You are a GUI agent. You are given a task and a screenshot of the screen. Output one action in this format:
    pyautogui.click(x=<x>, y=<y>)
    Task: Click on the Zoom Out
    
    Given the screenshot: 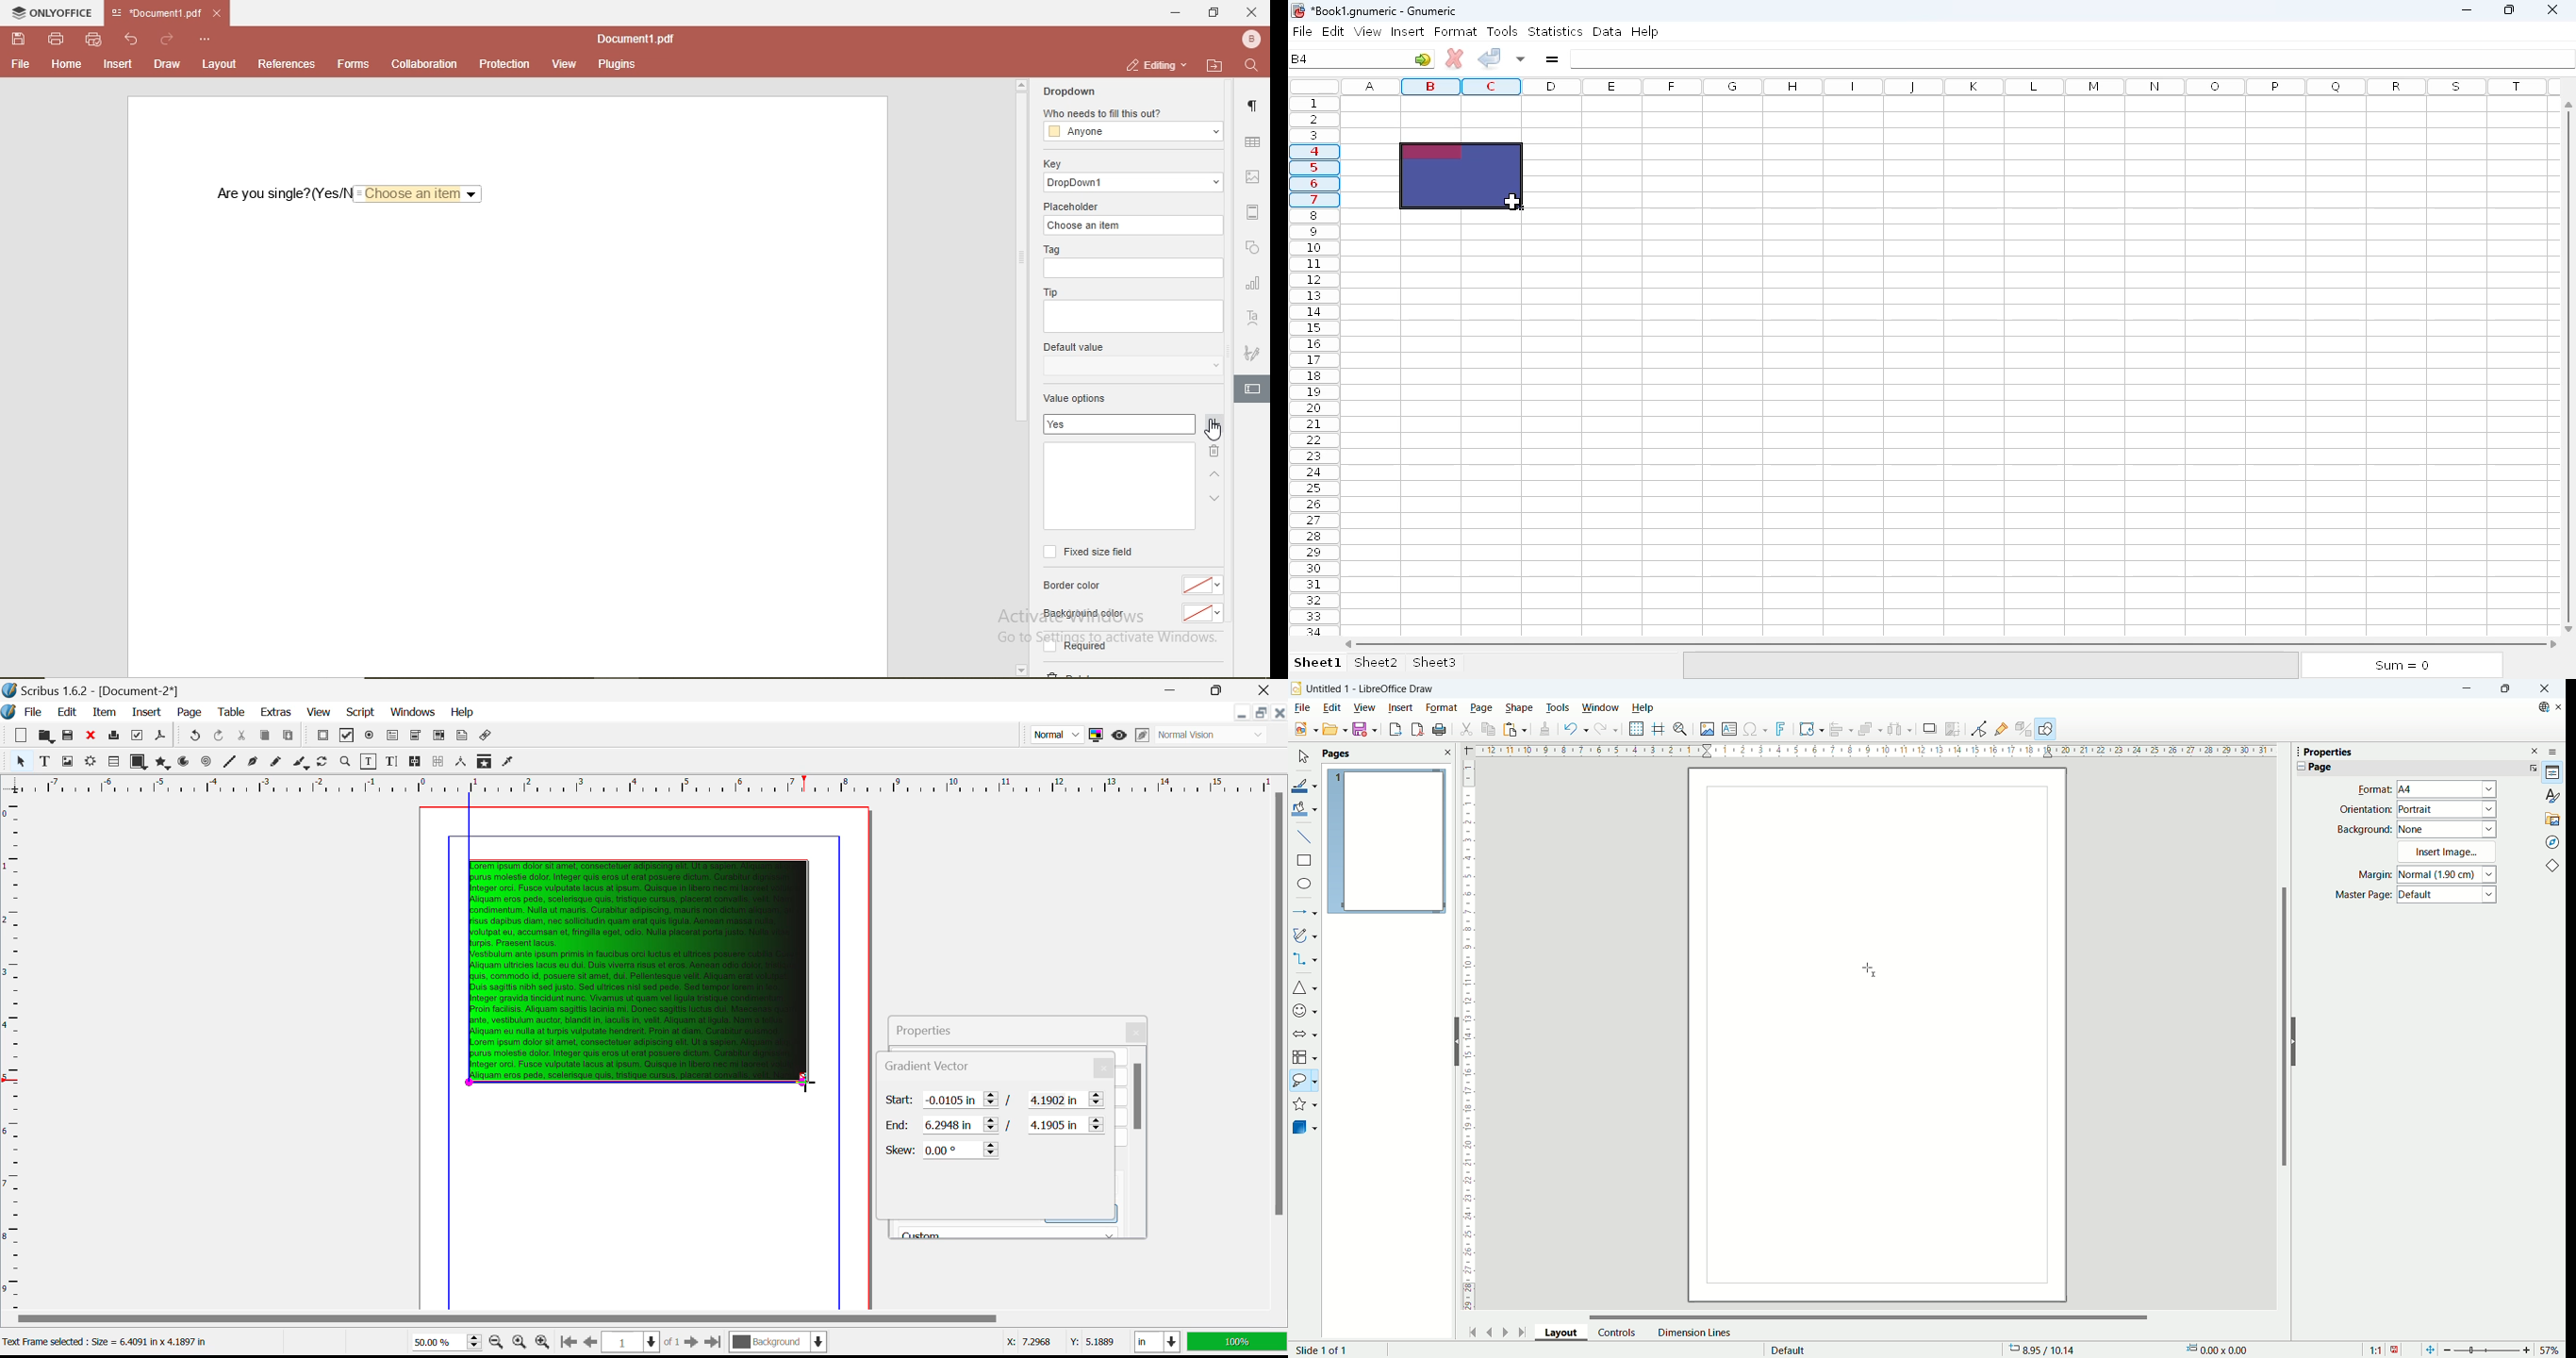 What is the action you would take?
    pyautogui.click(x=498, y=1341)
    